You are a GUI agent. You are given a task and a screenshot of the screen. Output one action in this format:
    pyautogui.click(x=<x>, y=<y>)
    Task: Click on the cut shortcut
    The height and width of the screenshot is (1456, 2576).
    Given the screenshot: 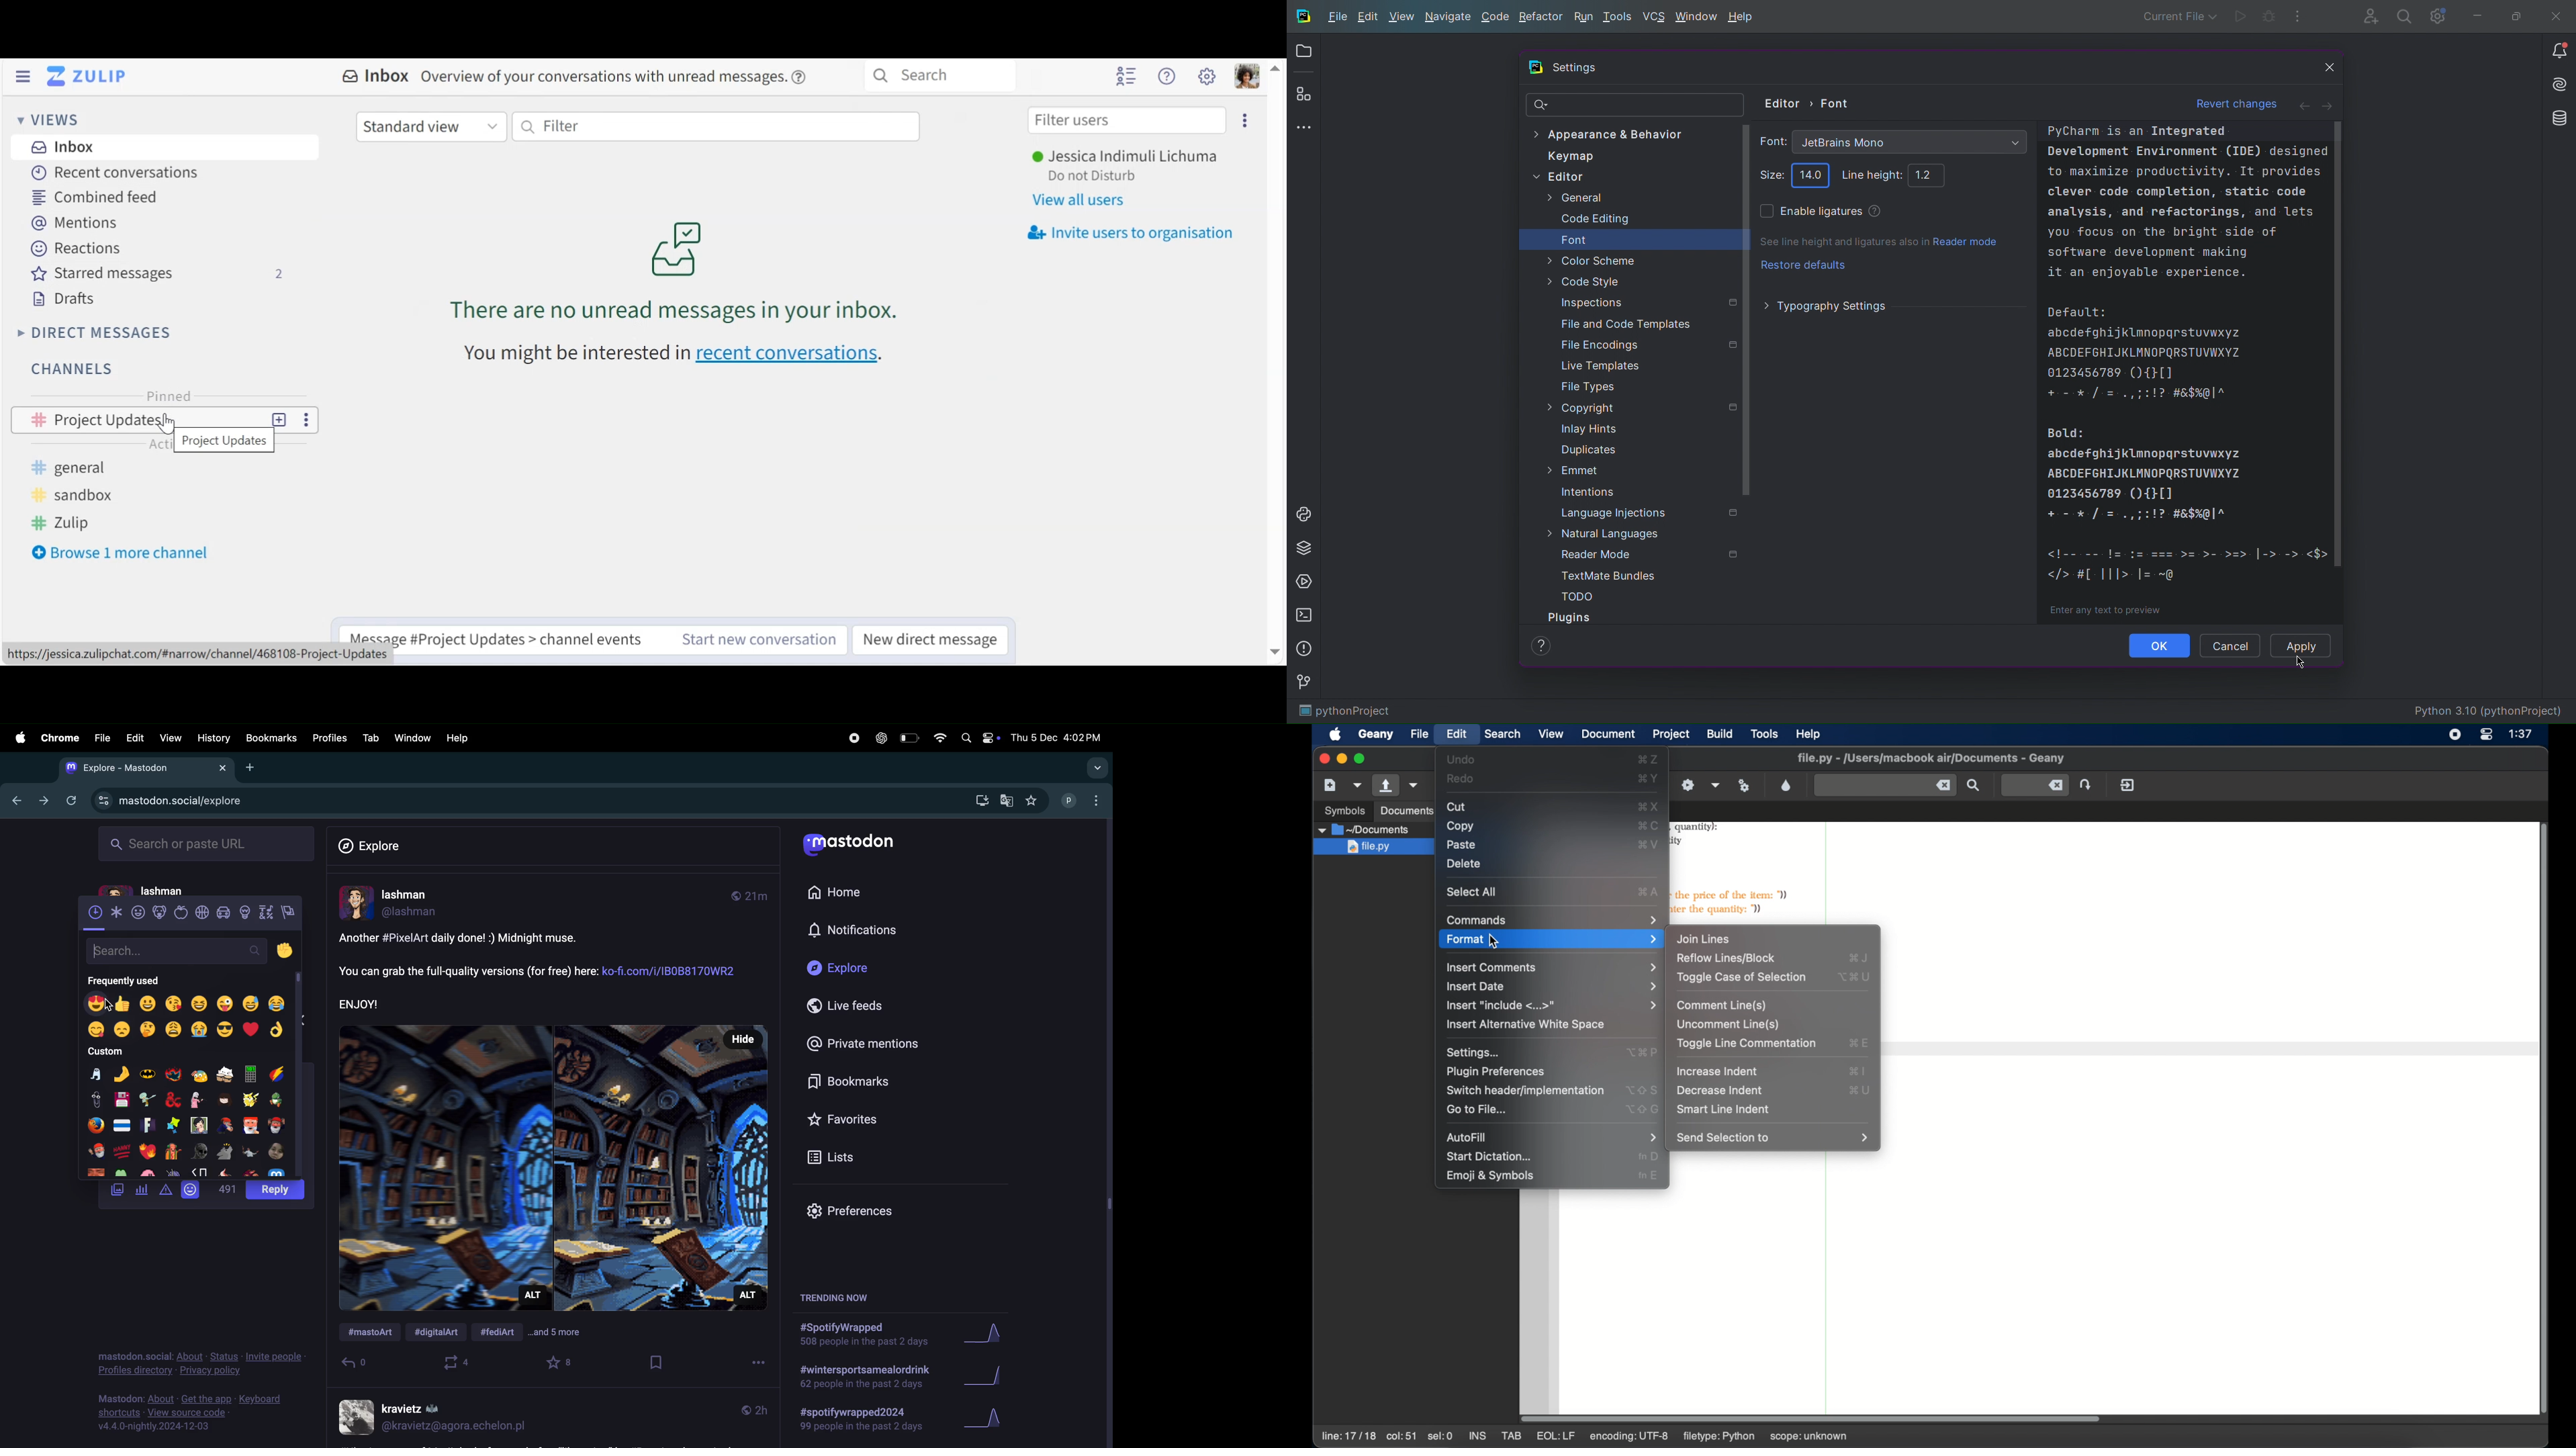 What is the action you would take?
    pyautogui.click(x=1648, y=806)
    